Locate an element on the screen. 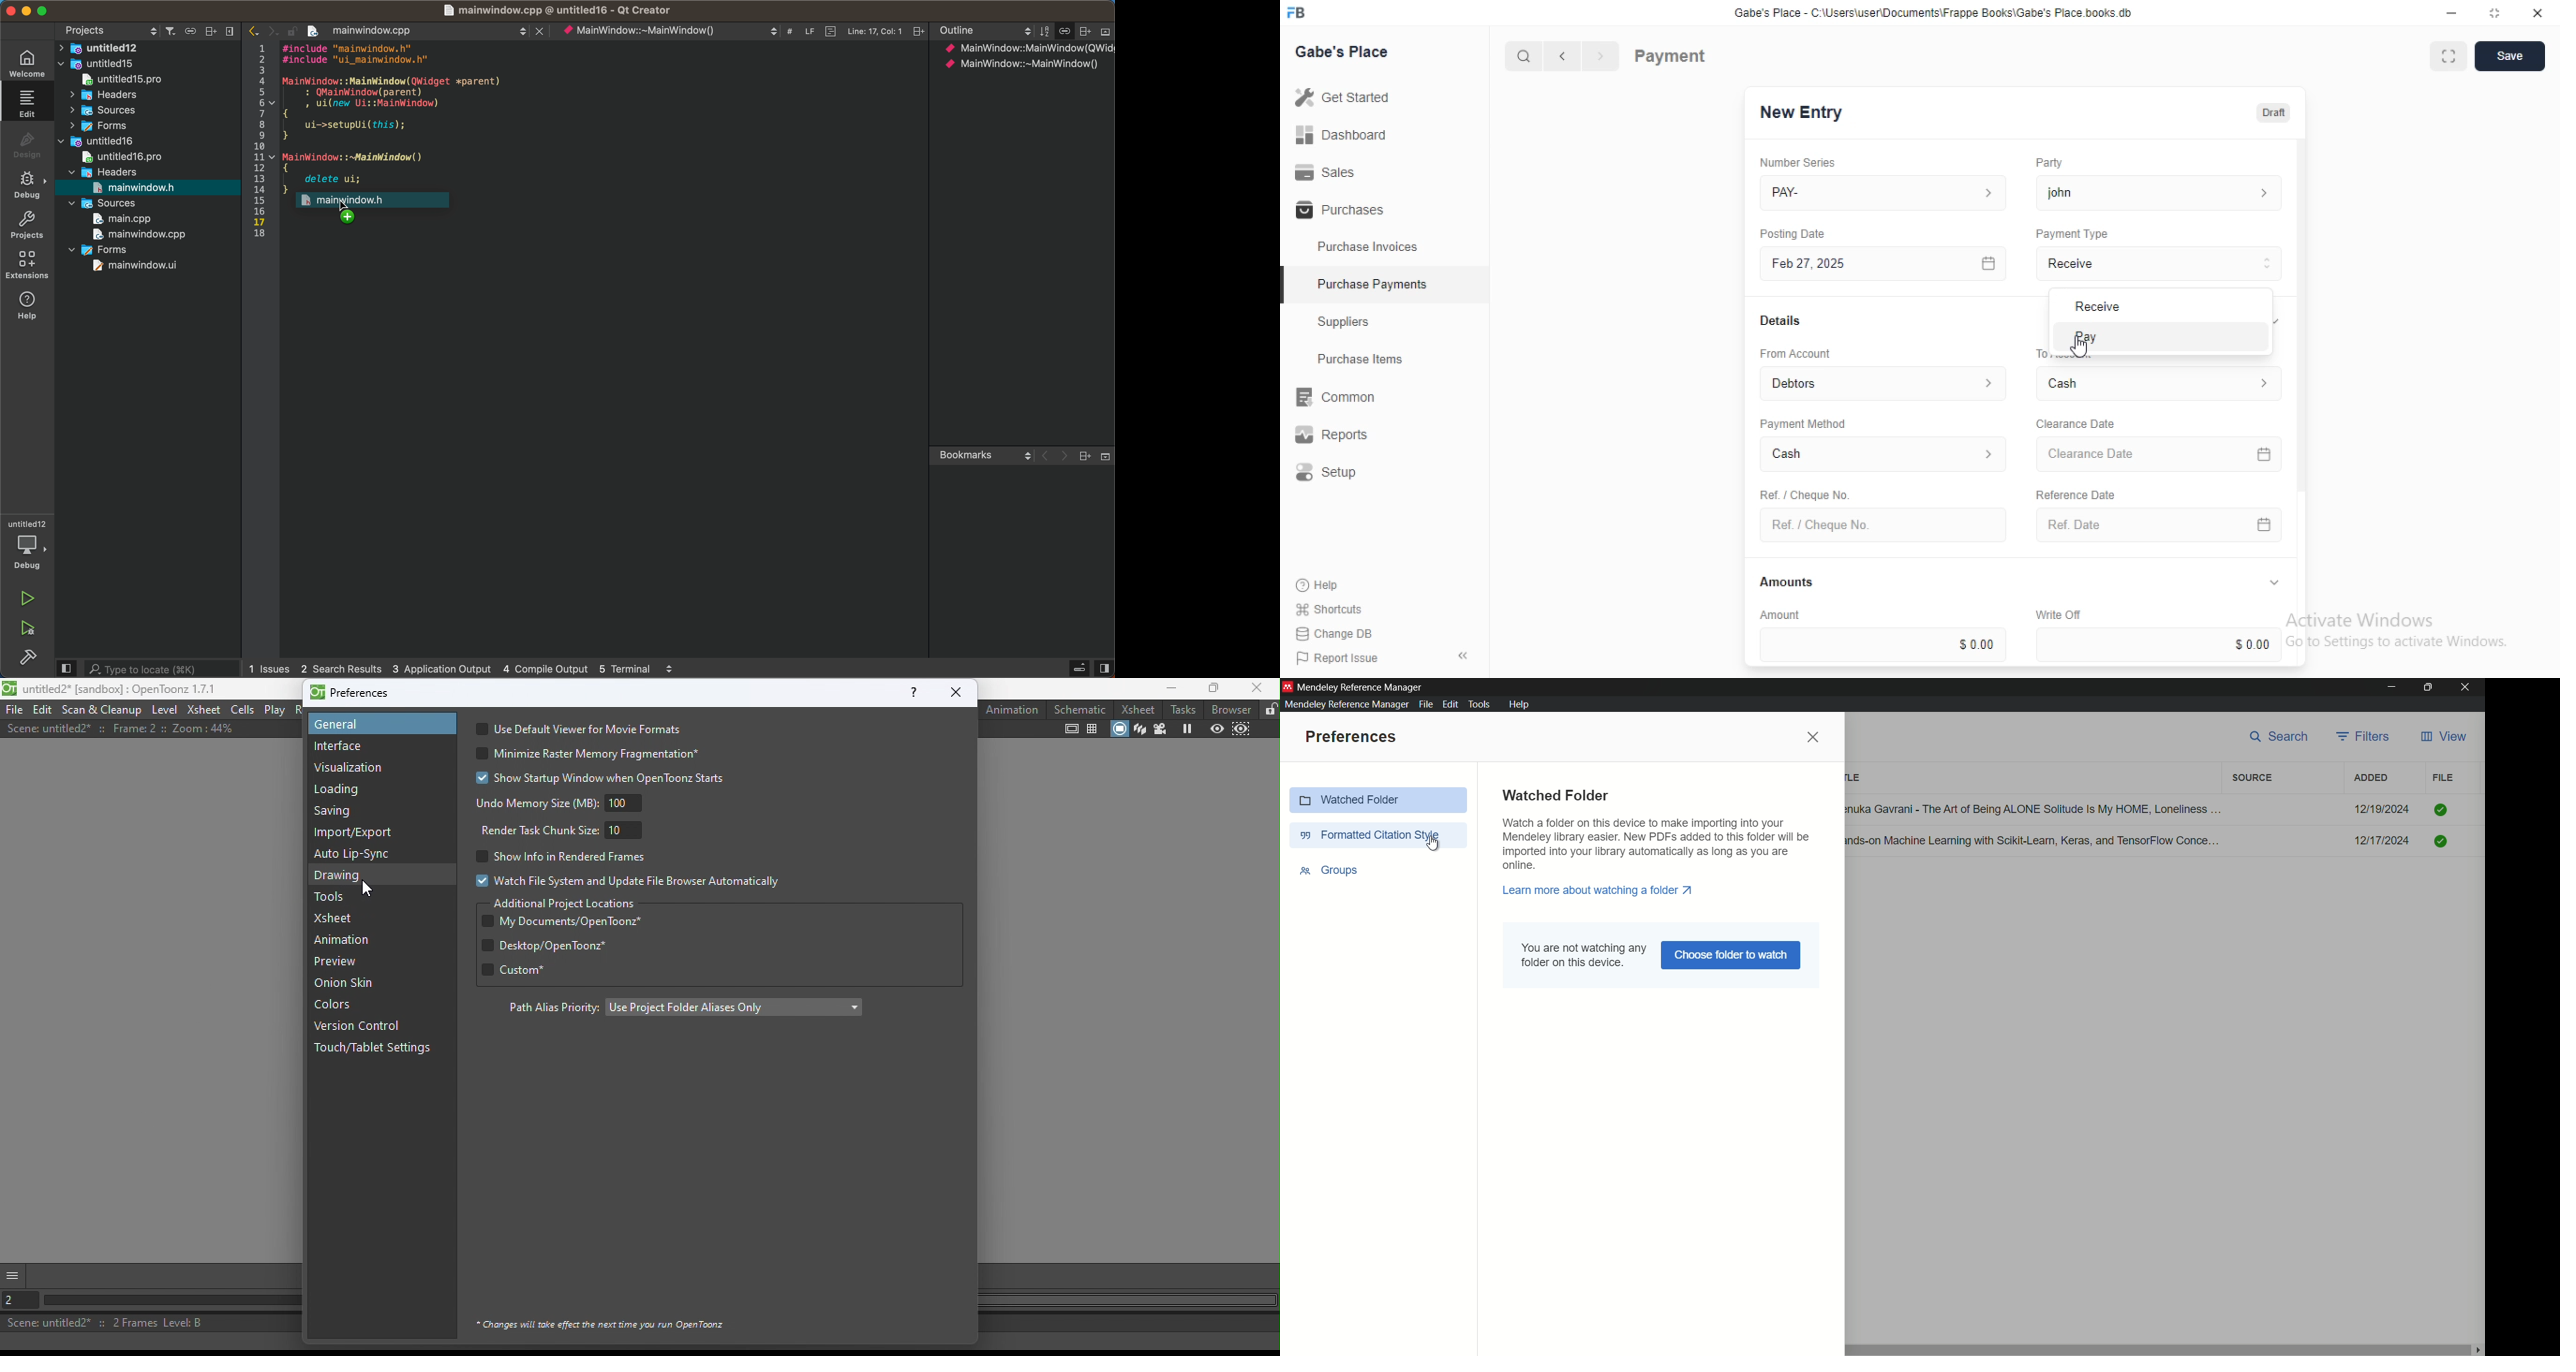 Image resolution: width=2576 pixels, height=1372 pixels. Saving is located at coordinates (338, 815).